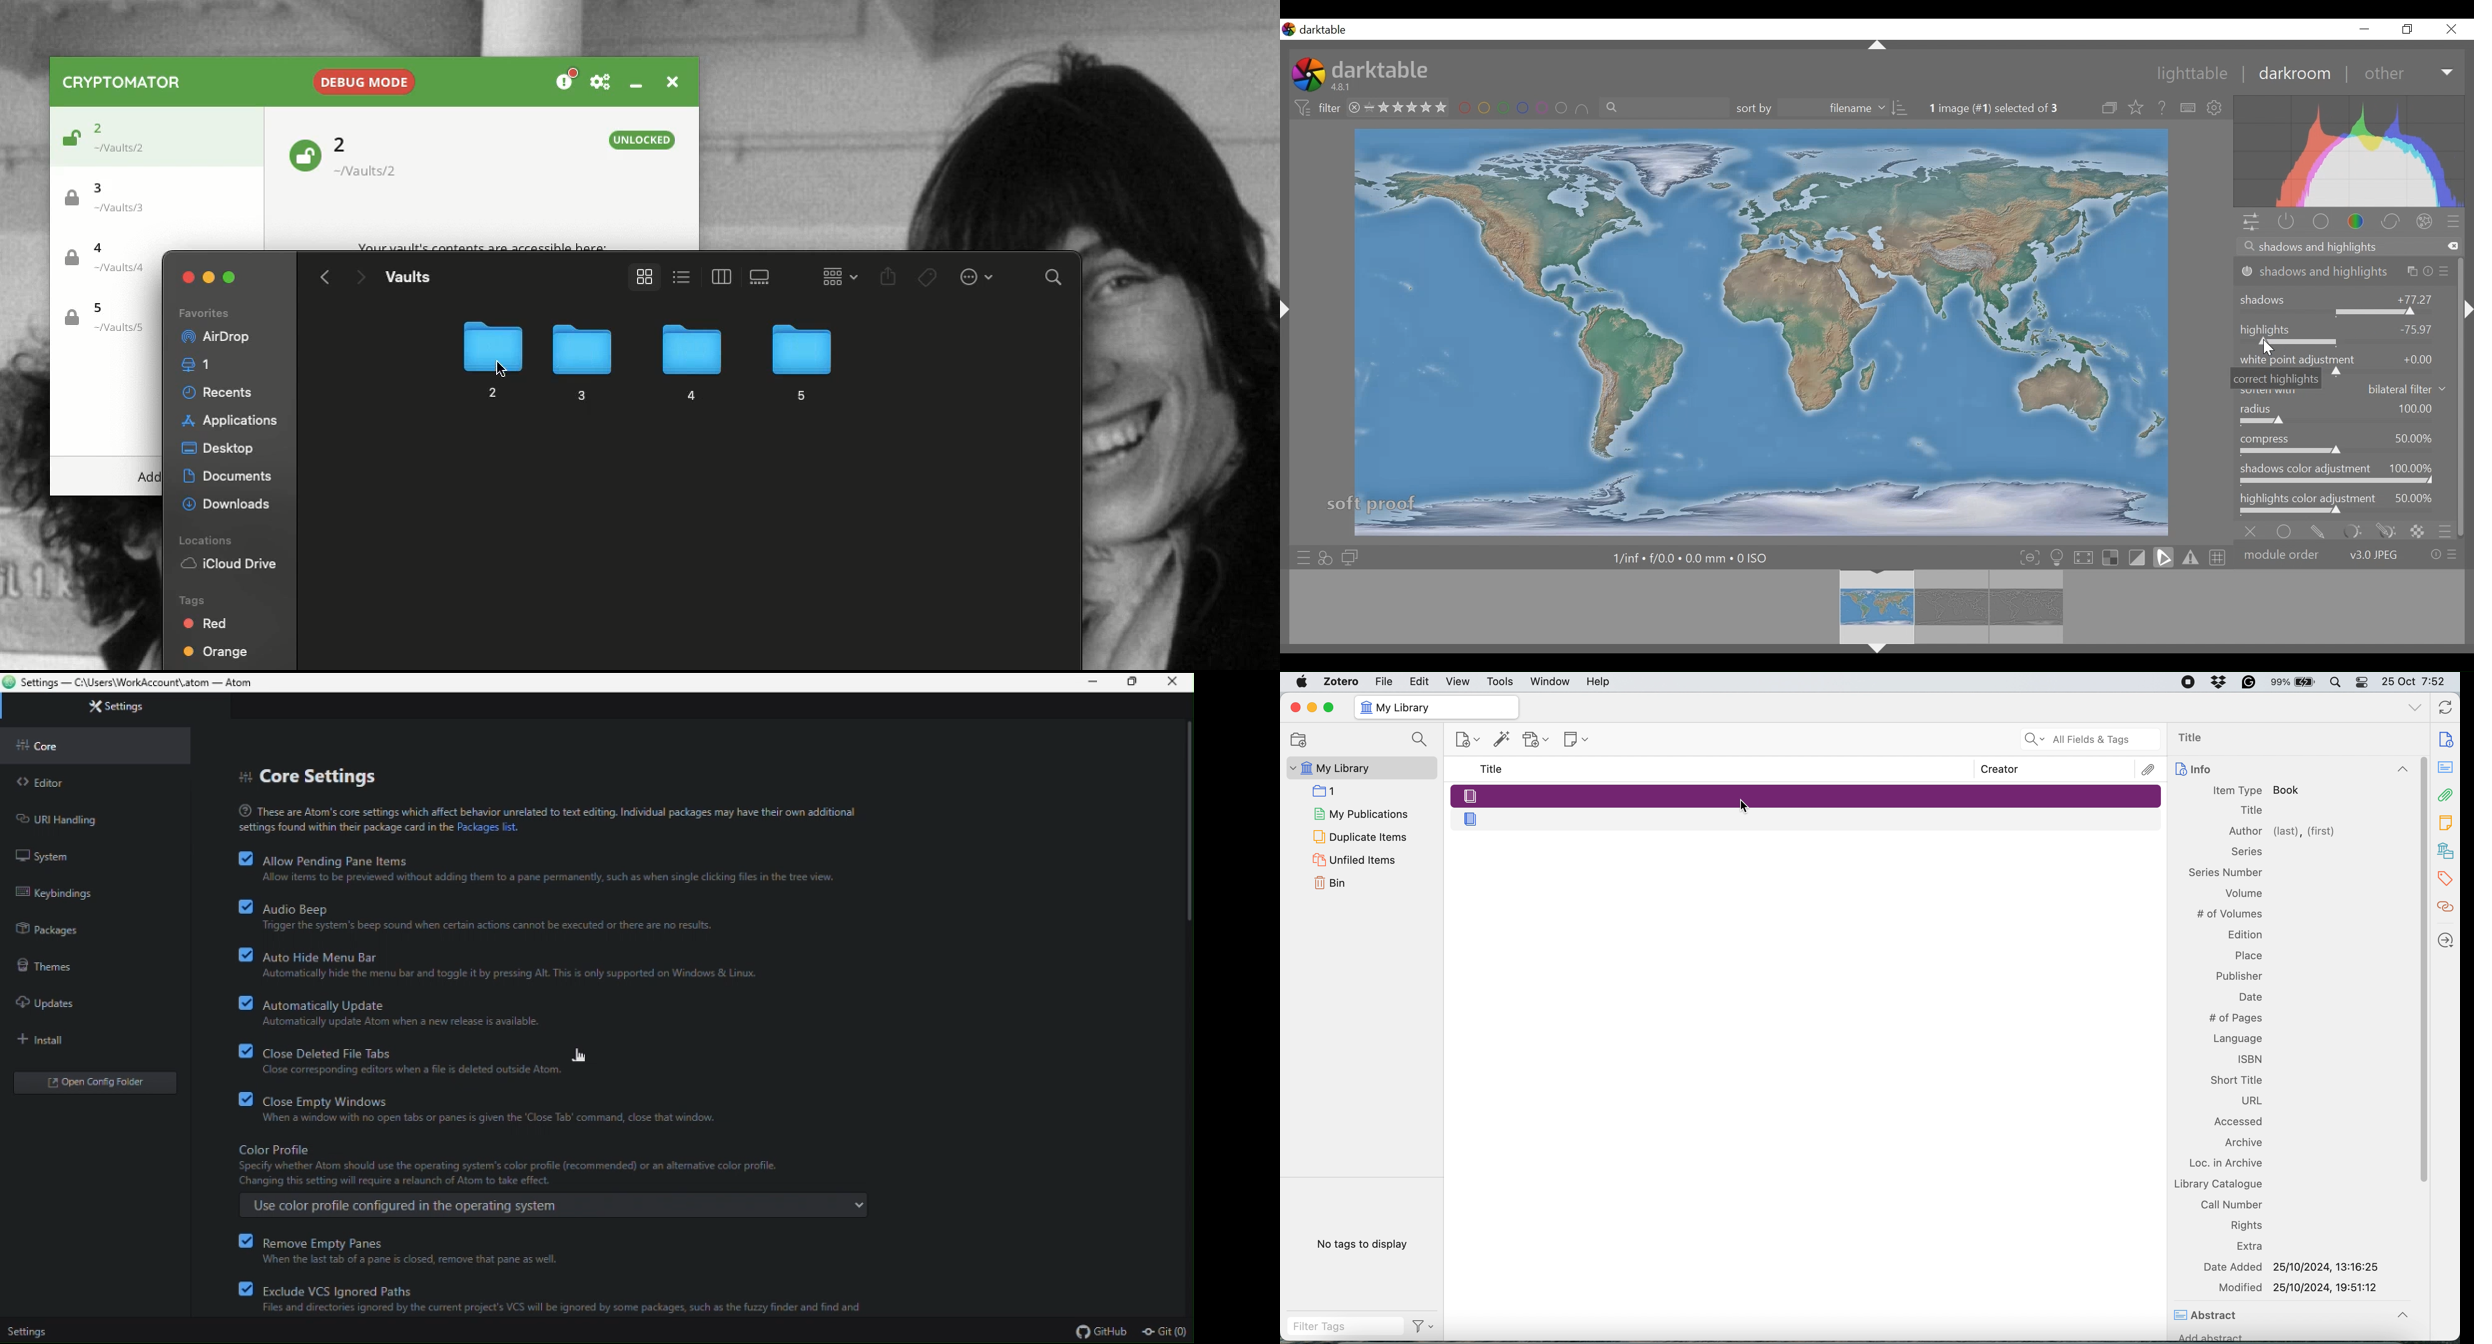 This screenshot has height=1344, width=2492. Describe the element at coordinates (2252, 1246) in the screenshot. I see `Extra` at that location.